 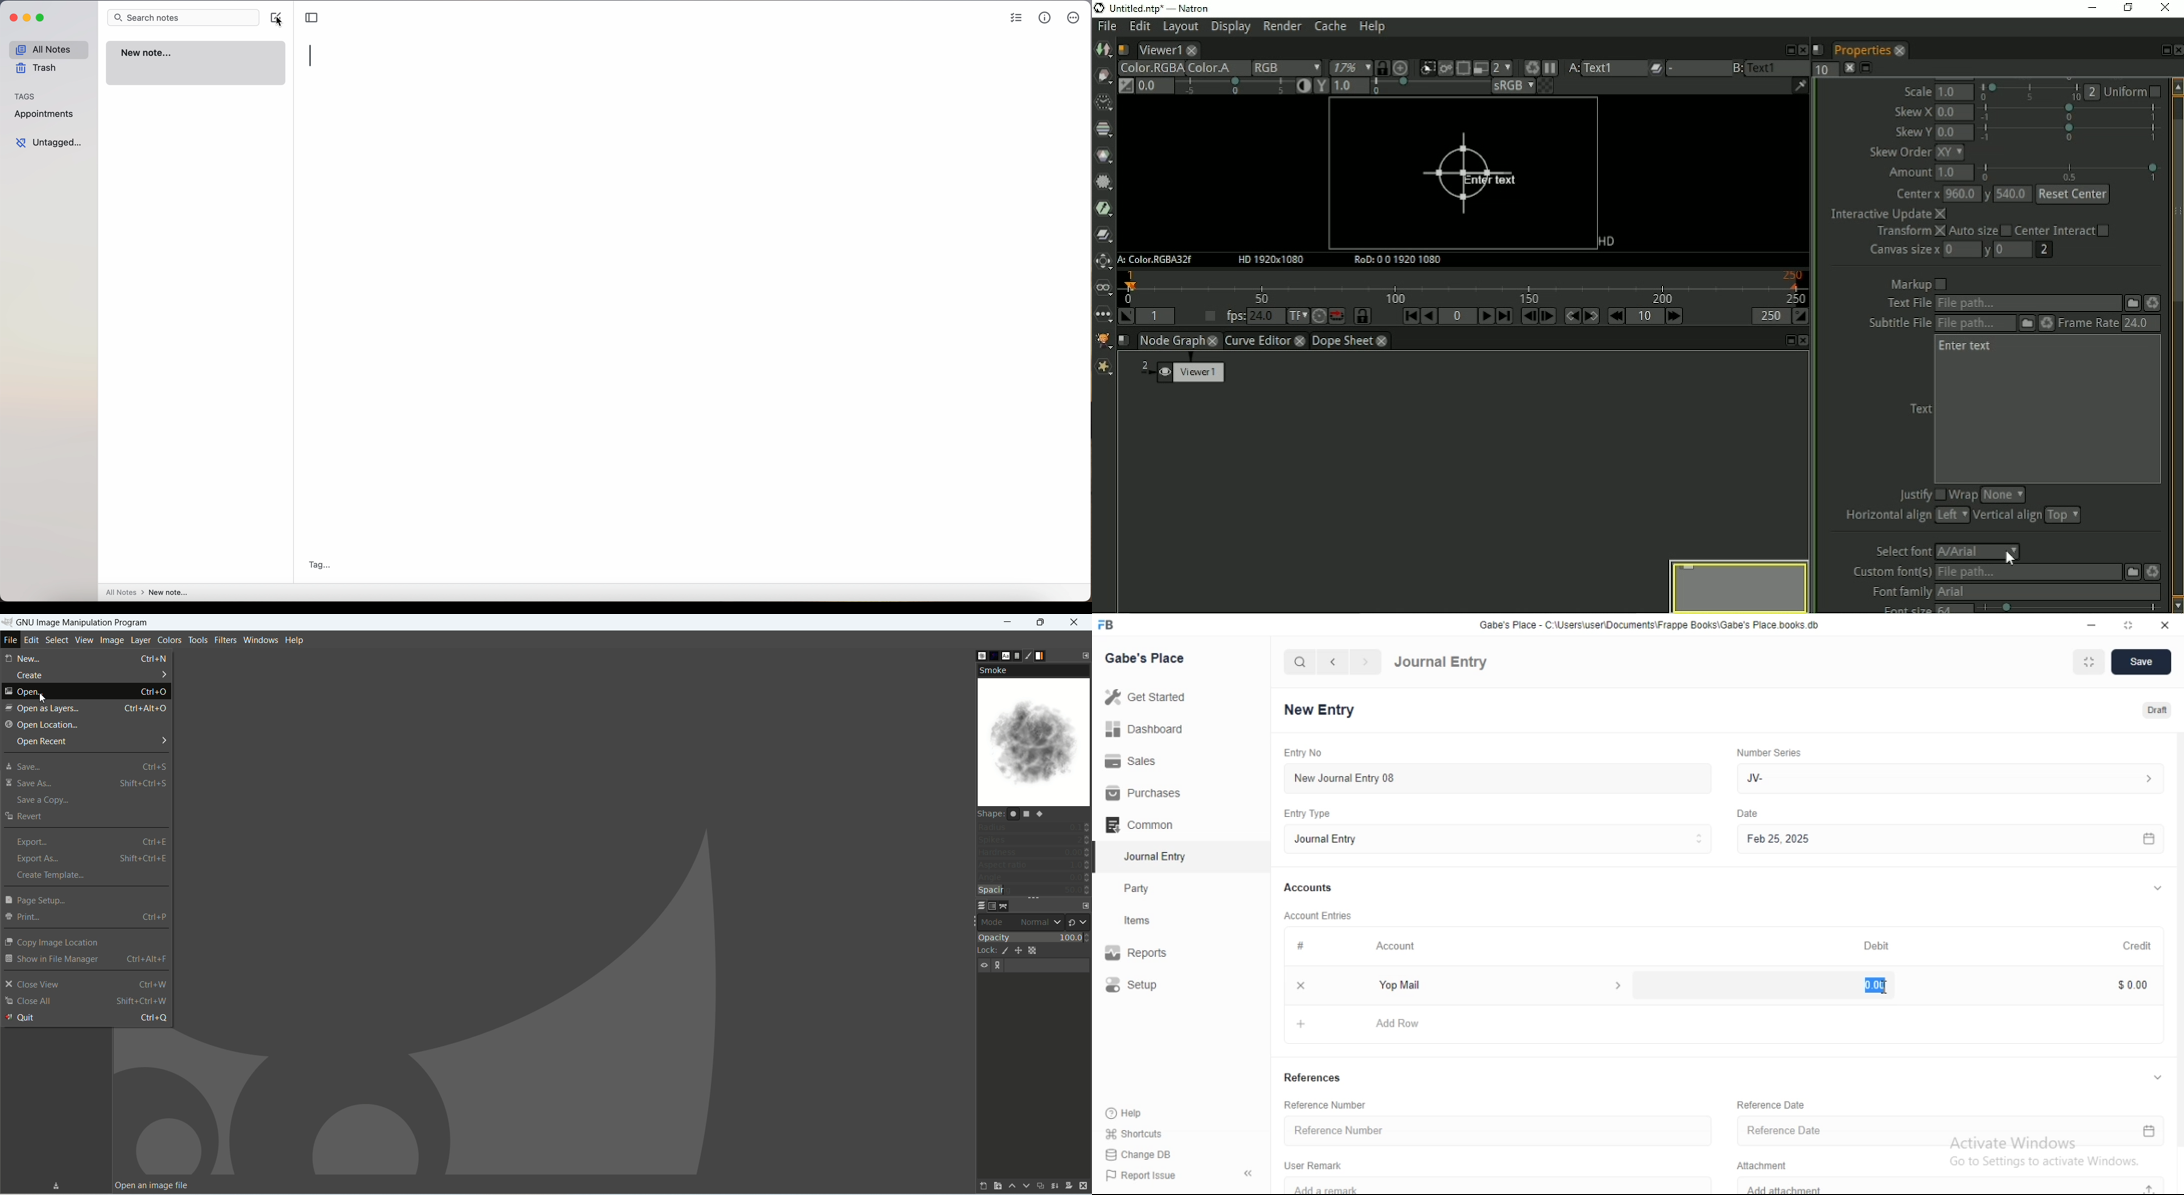 What do you see at coordinates (2148, 709) in the screenshot?
I see `Draft` at bounding box center [2148, 709].